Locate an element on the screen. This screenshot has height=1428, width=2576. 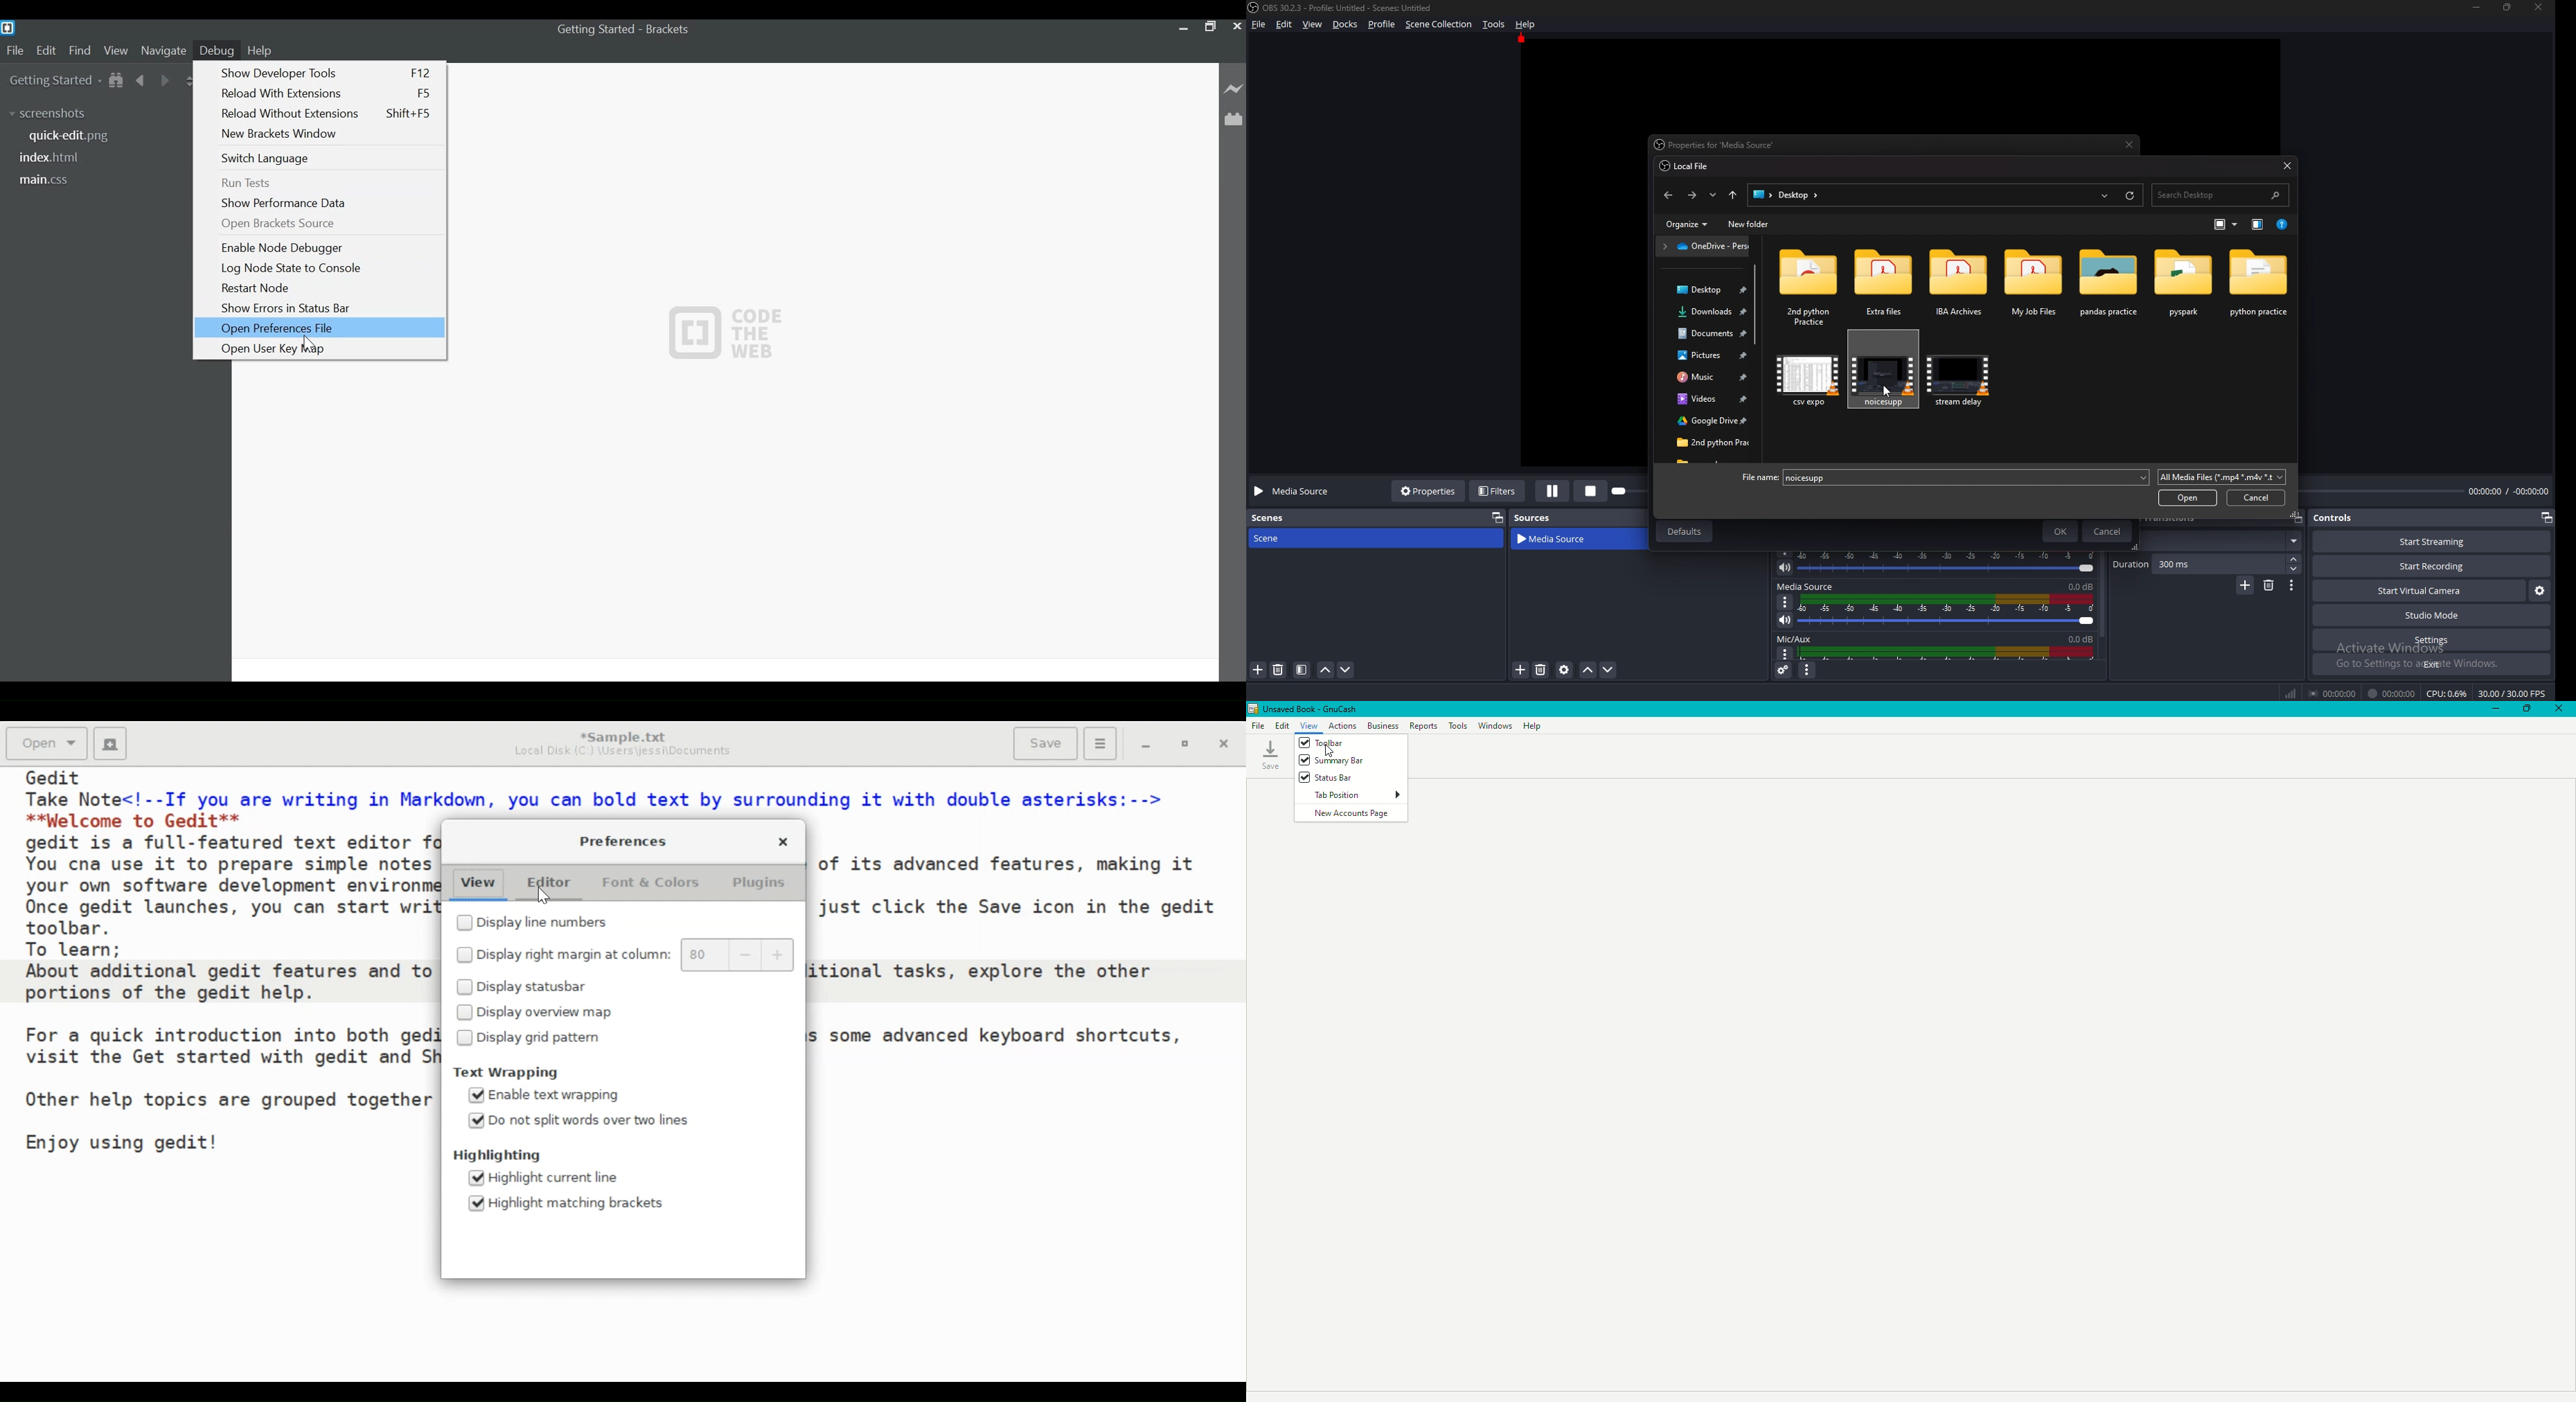
Filters  is located at coordinates (1499, 490).